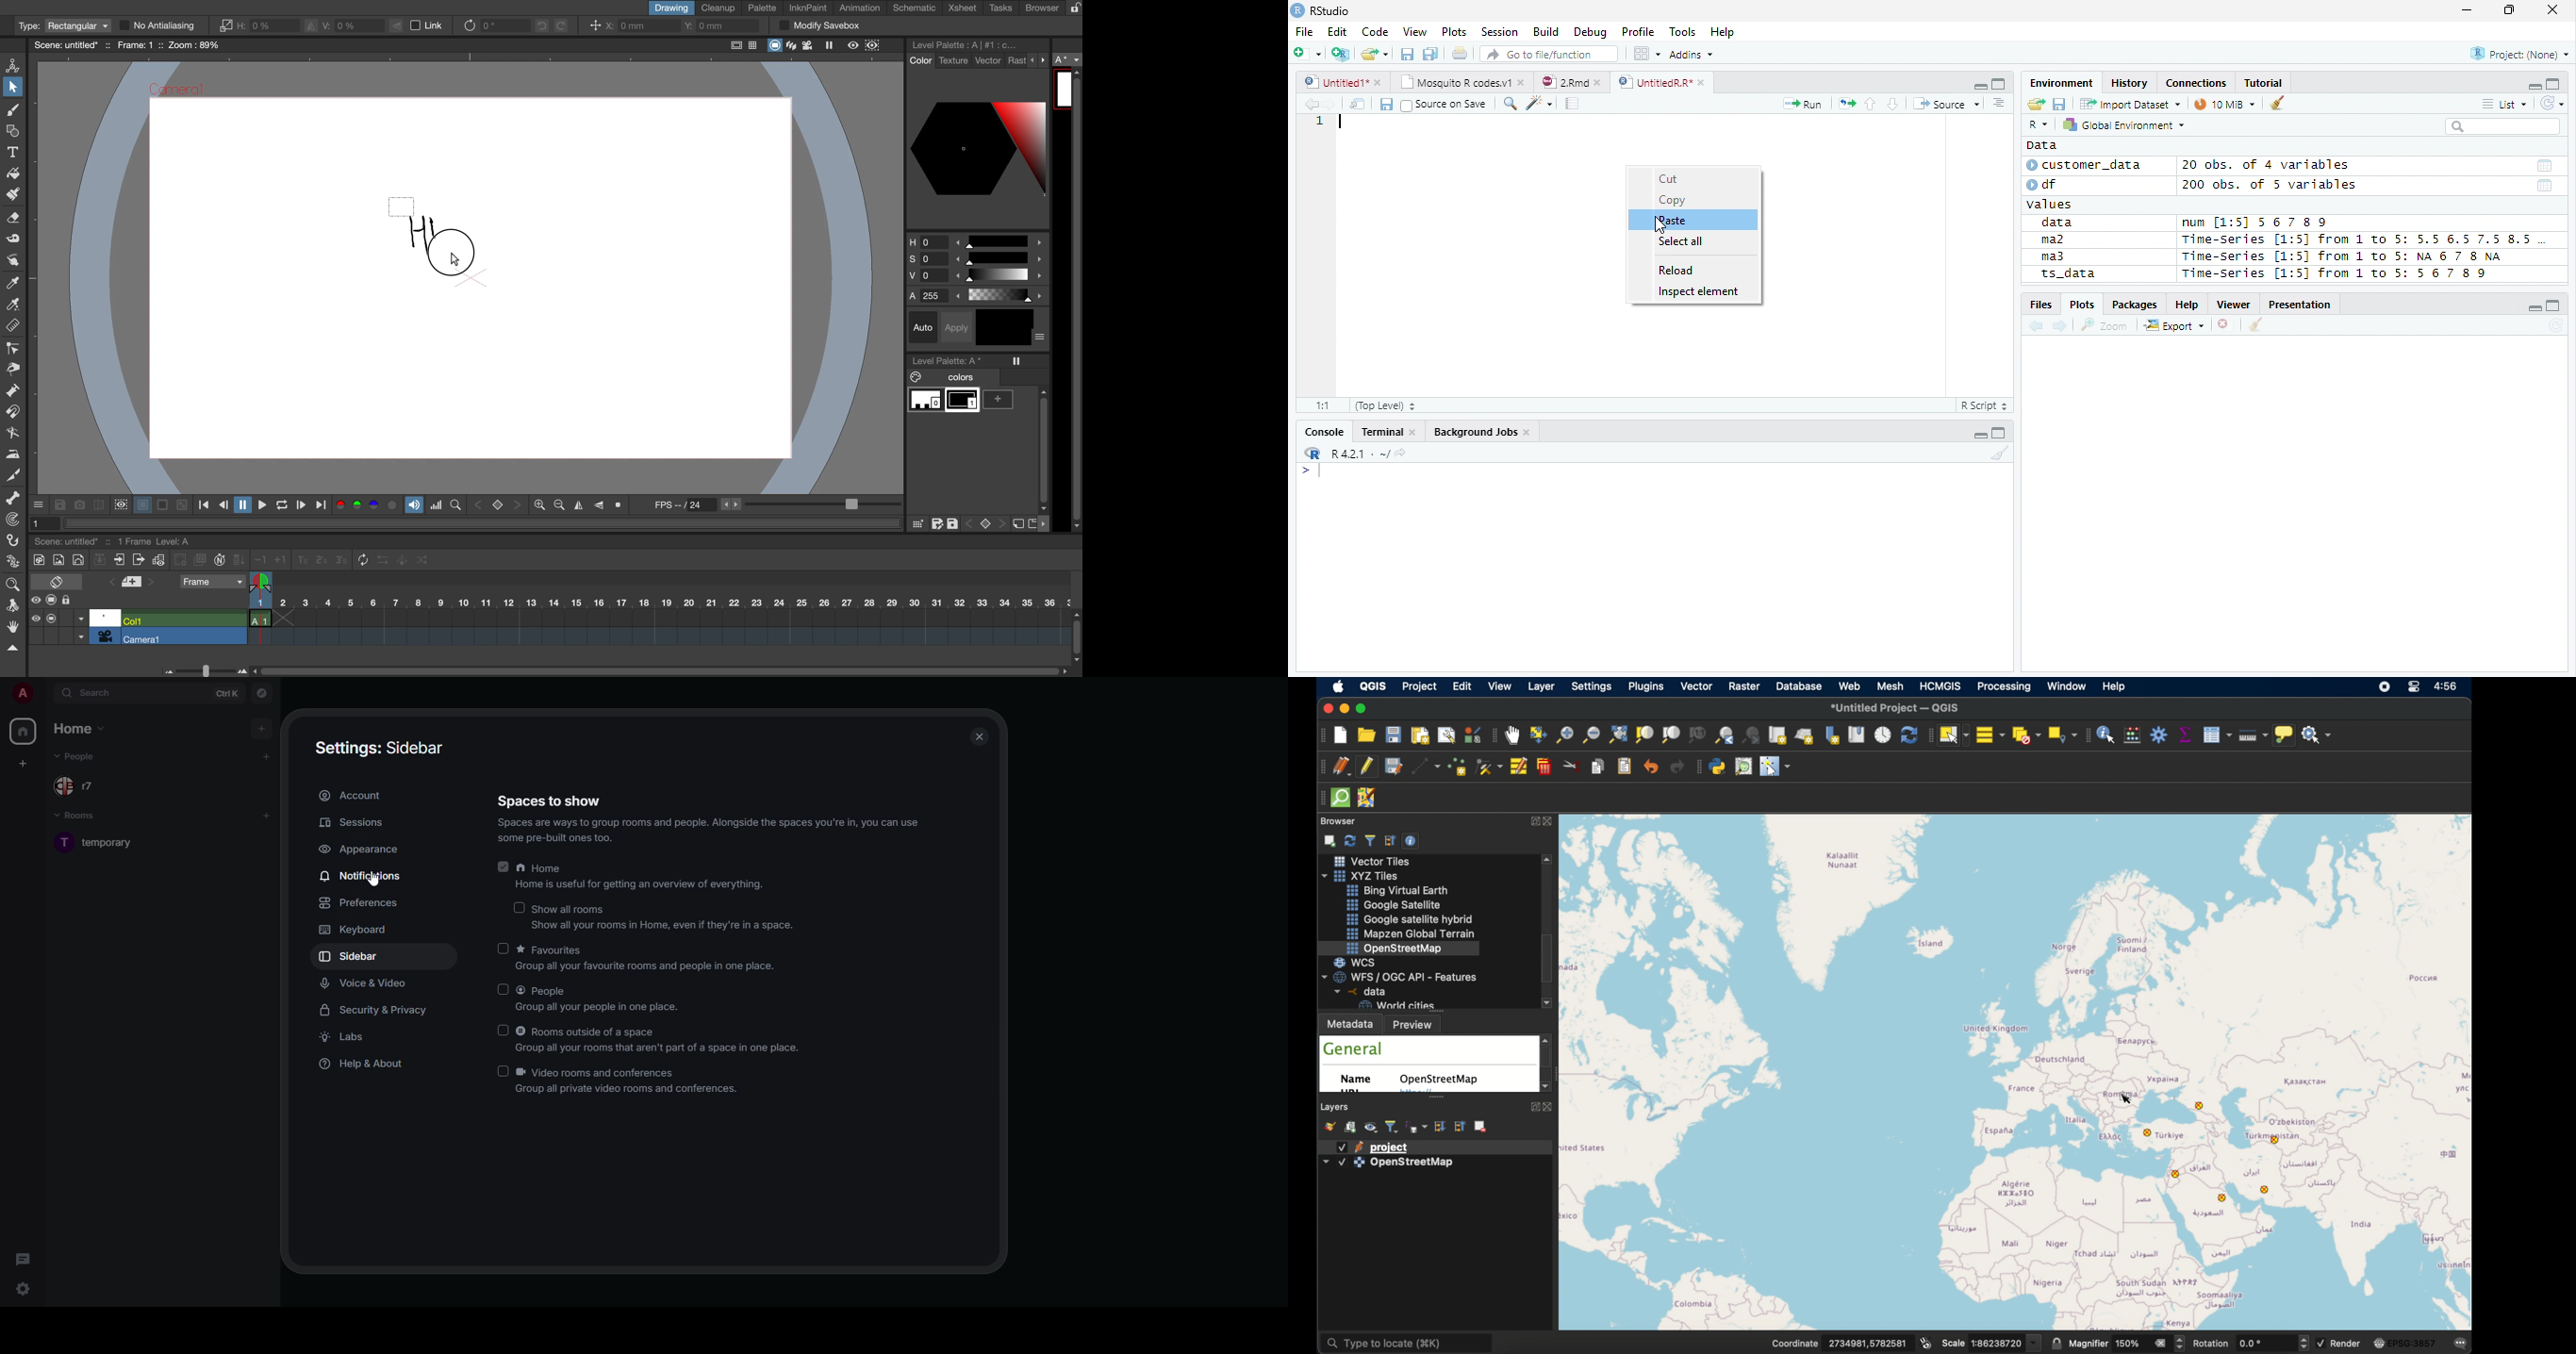 The width and height of the screenshot is (2576, 1372). I want to click on df, so click(2048, 184).